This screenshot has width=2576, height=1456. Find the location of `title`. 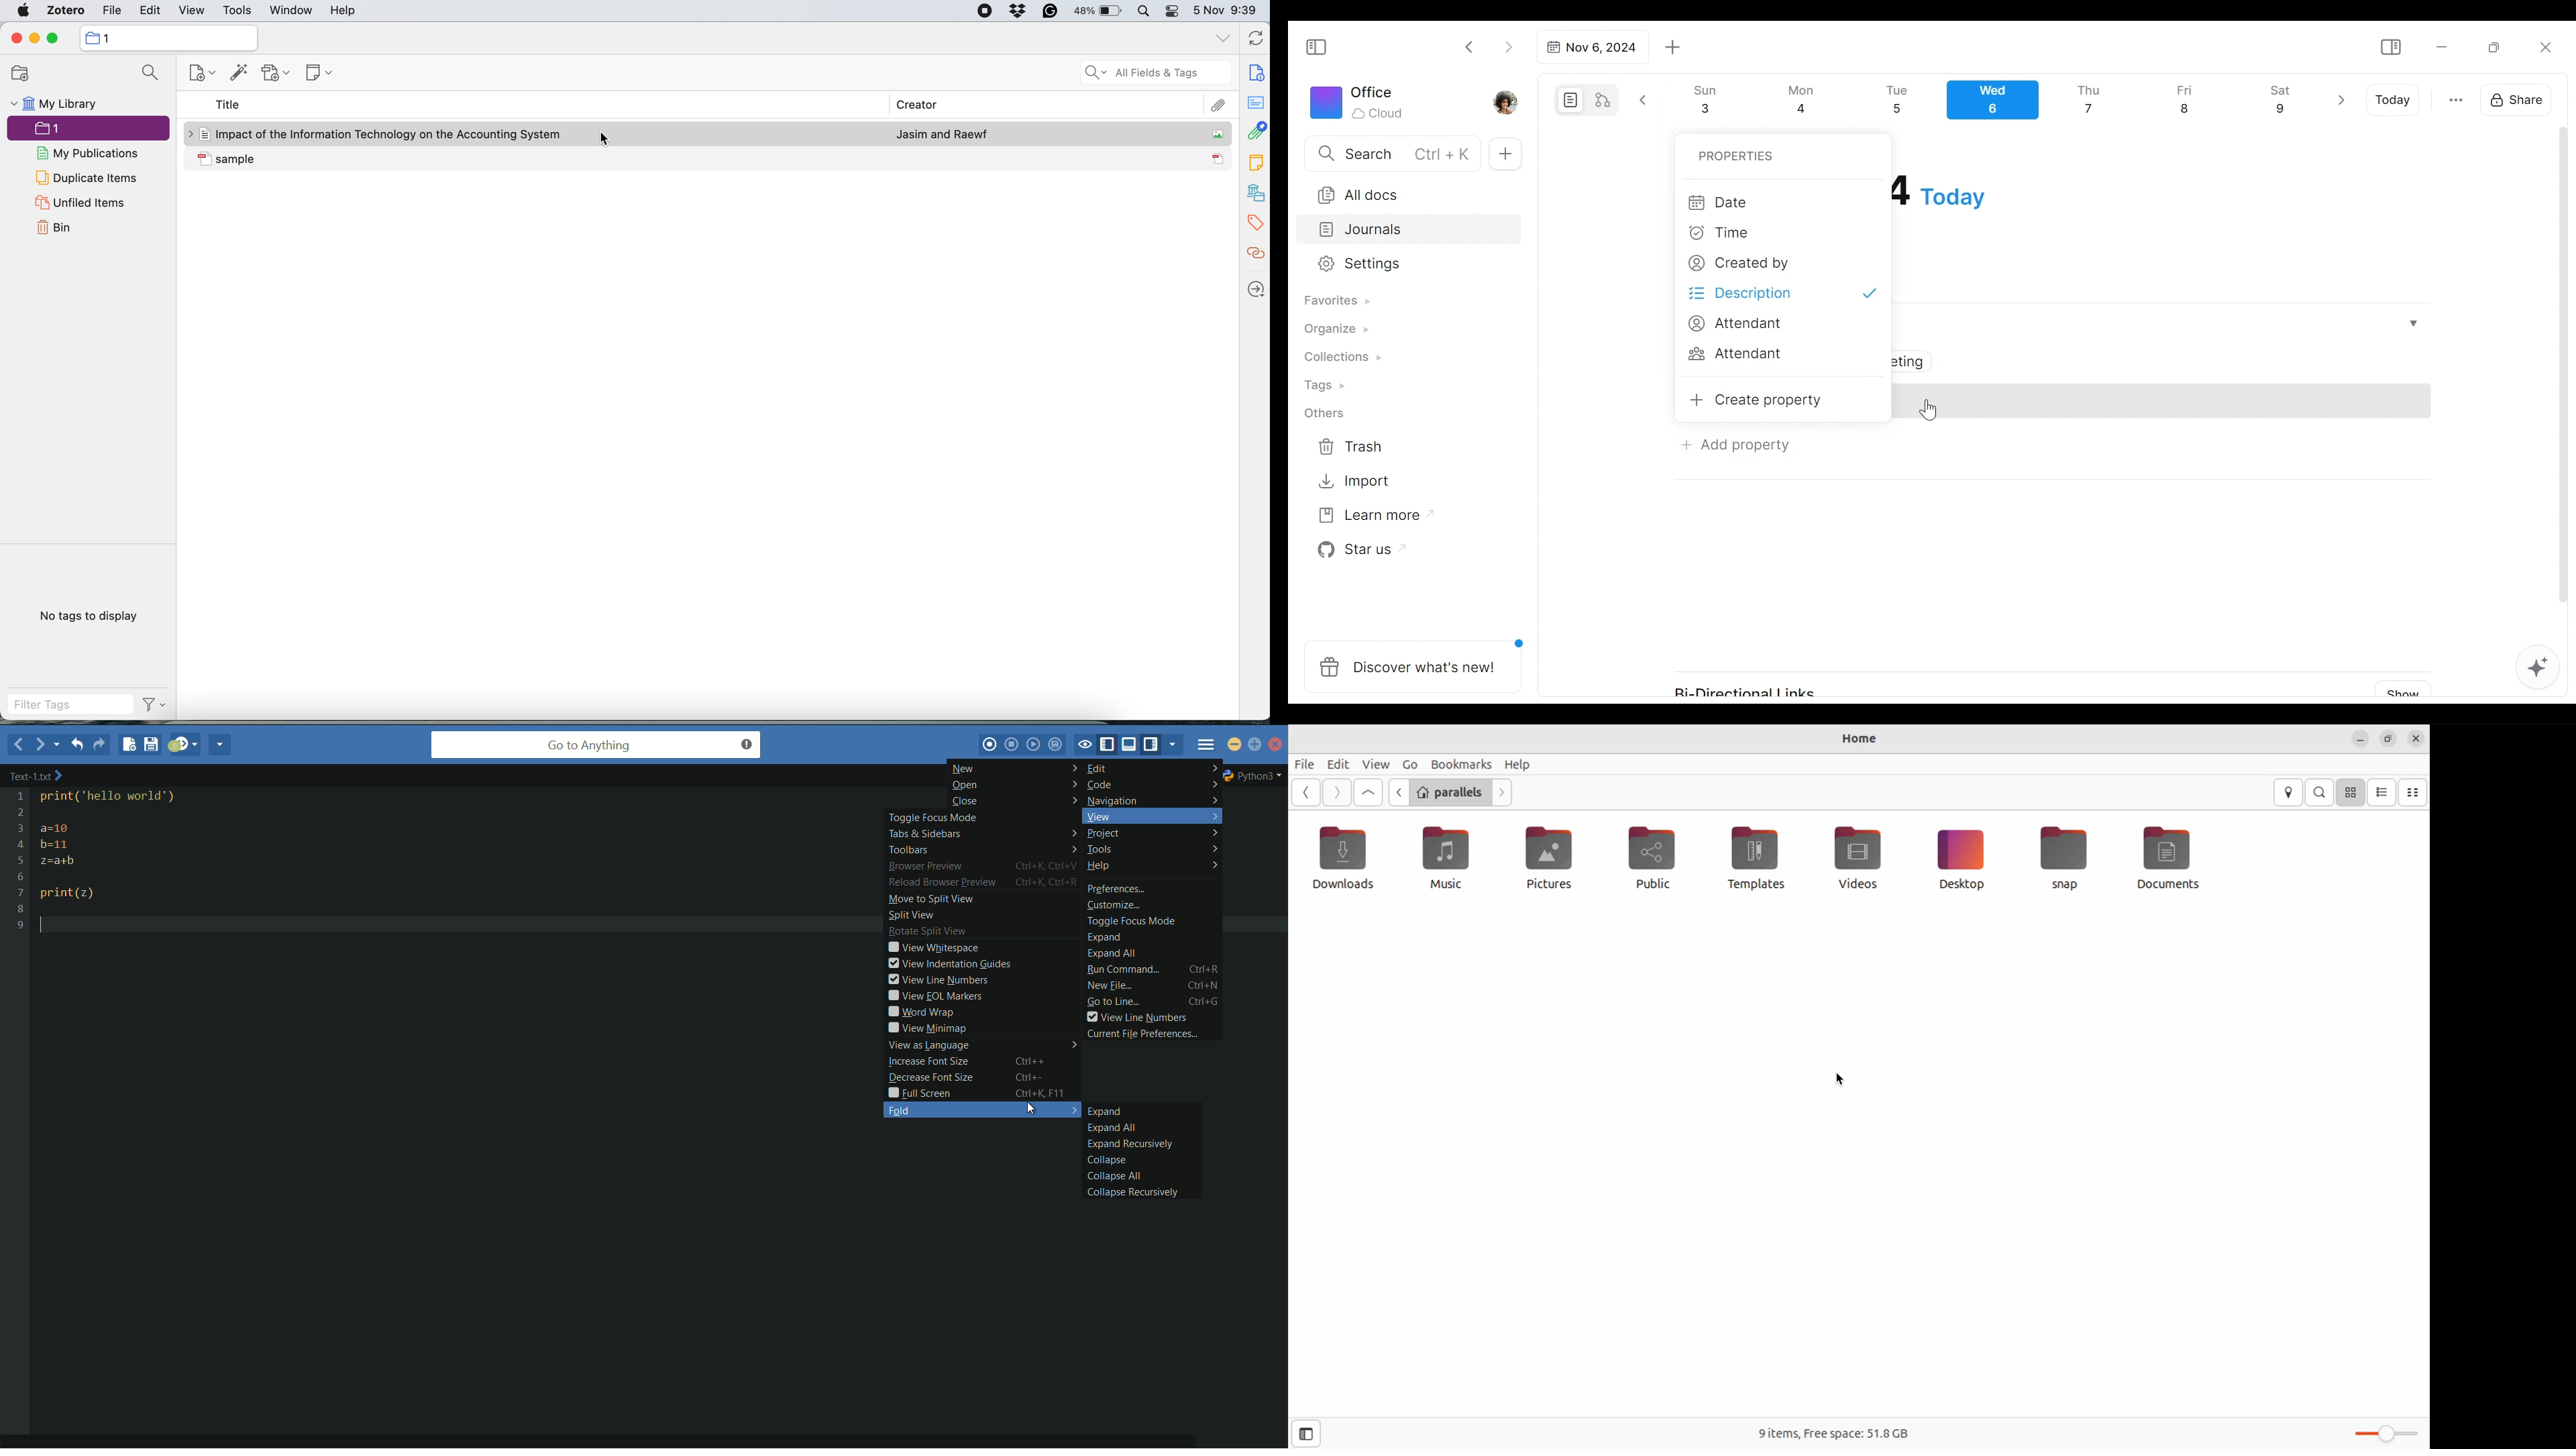

title is located at coordinates (229, 103).